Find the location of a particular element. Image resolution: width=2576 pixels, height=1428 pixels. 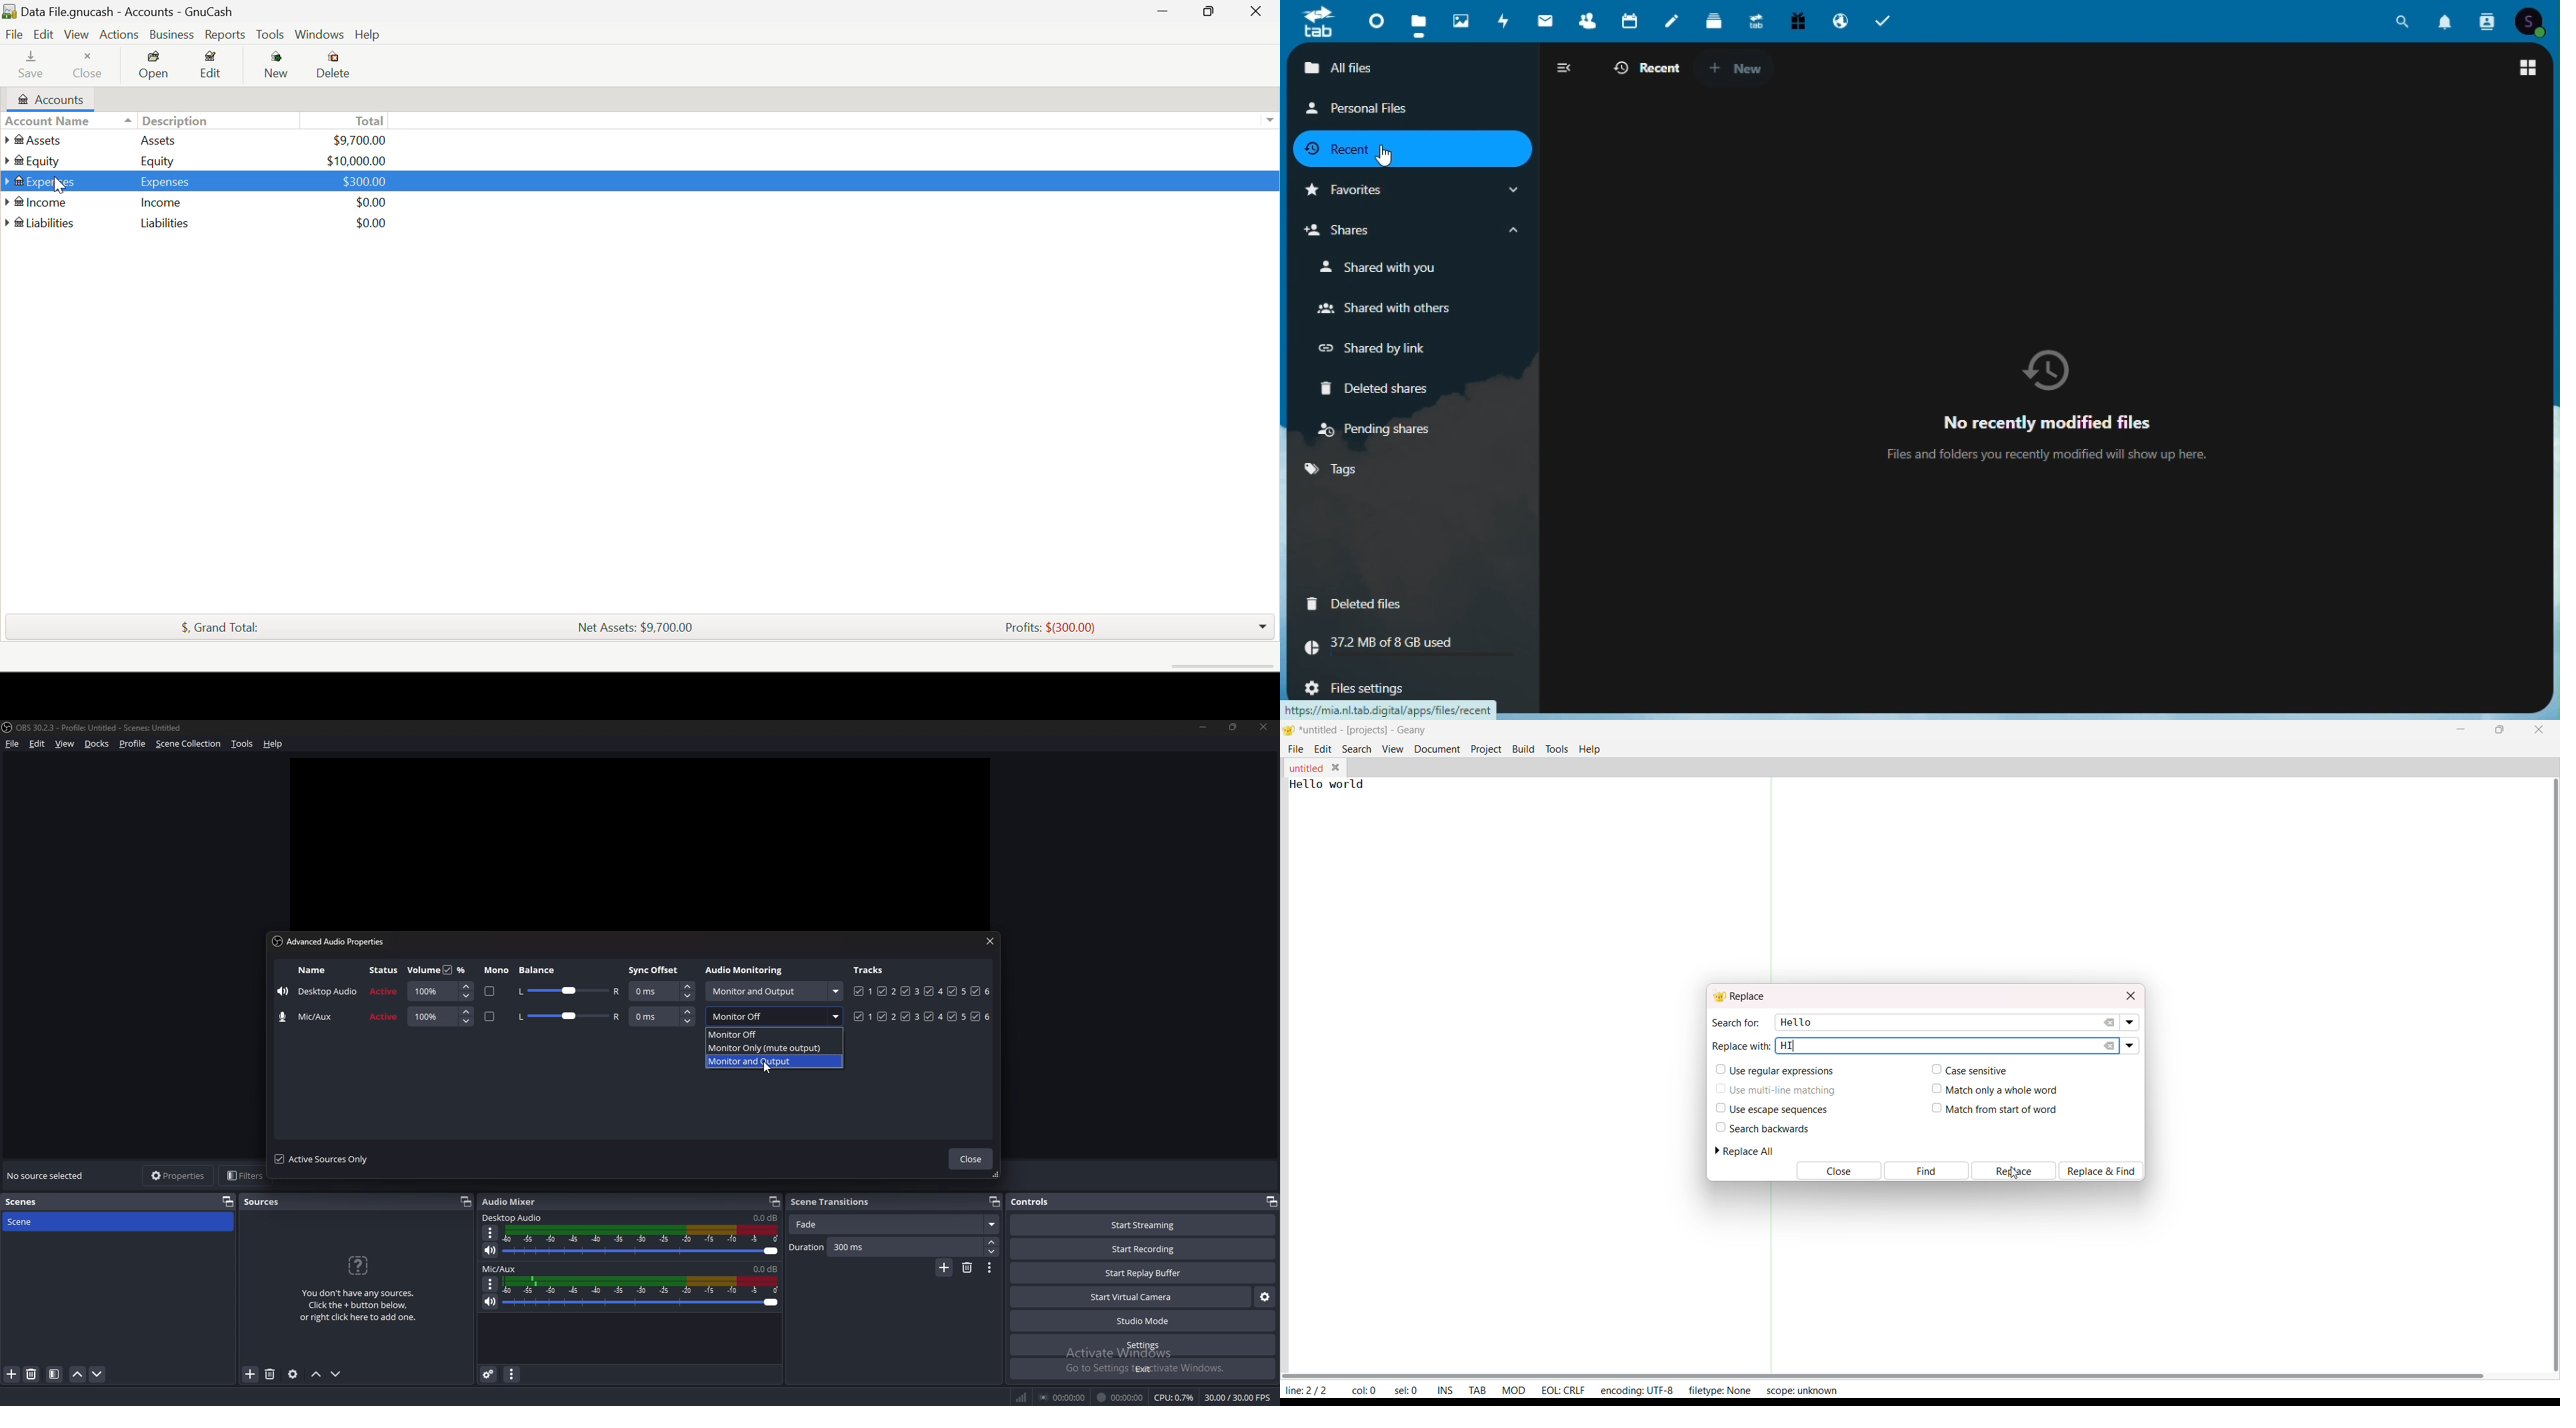

tracks is located at coordinates (920, 1016).